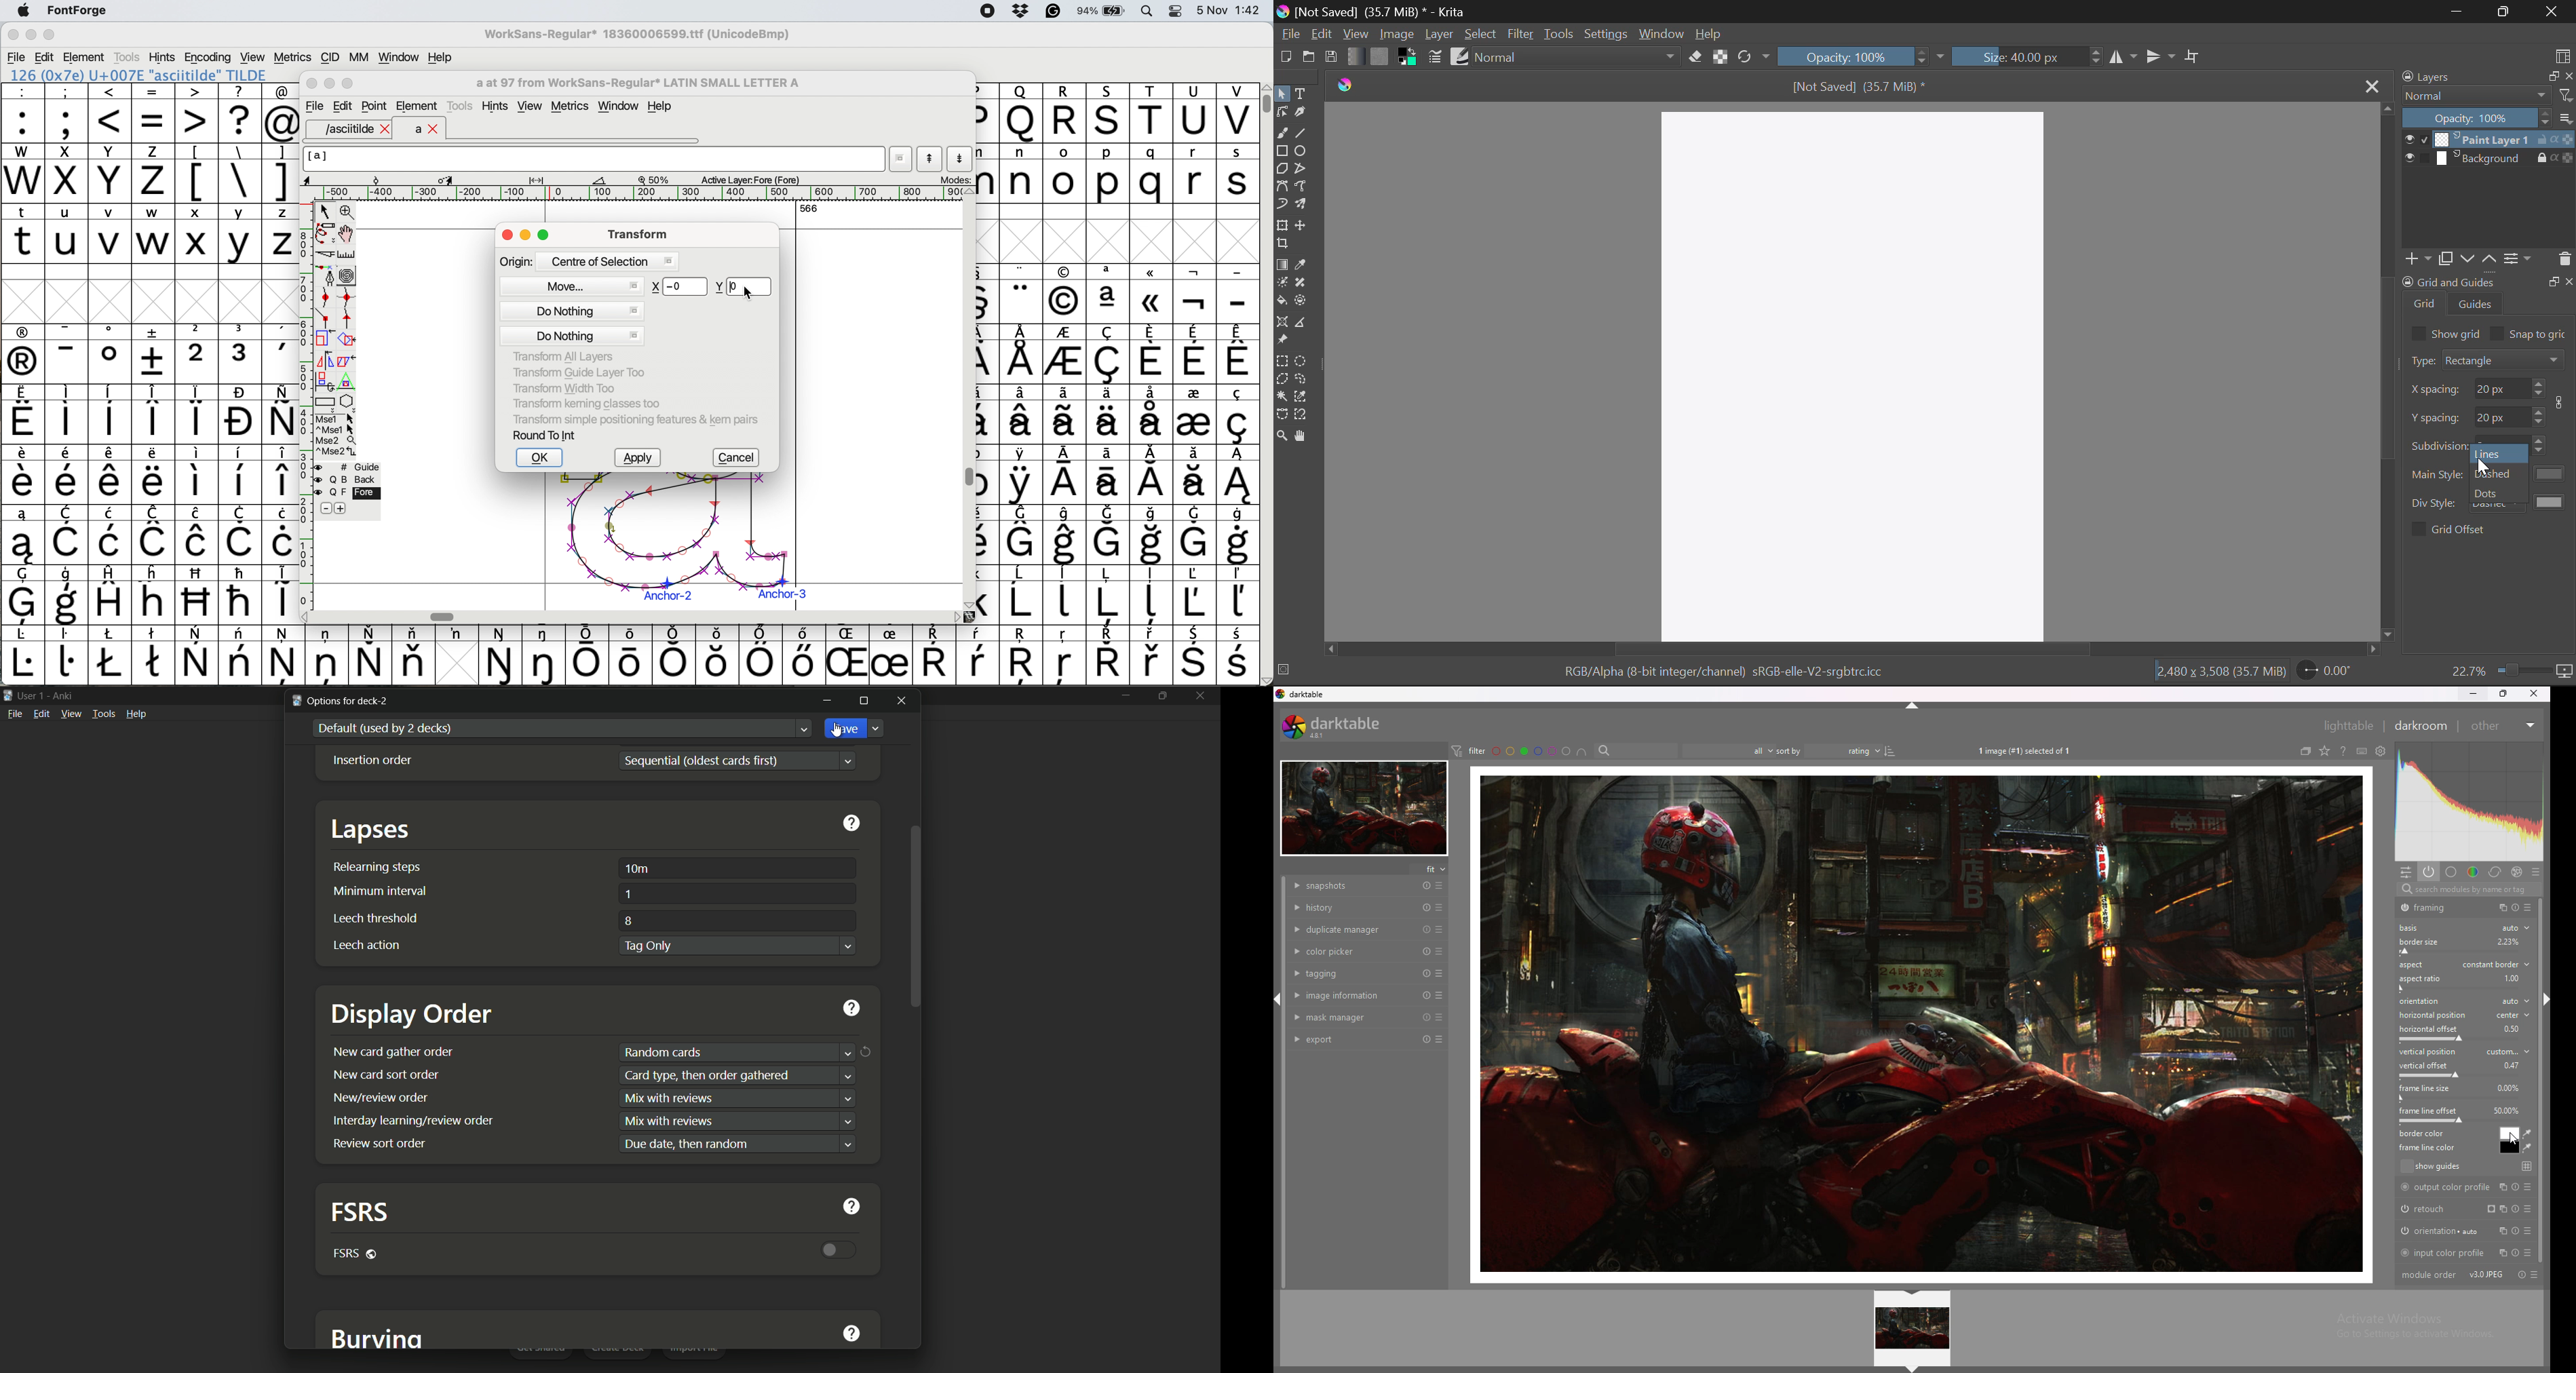 This screenshot has width=2576, height=1400. What do you see at coordinates (372, 830) in the screenshot?
I see `lapses` at bounding box center [372, 830].